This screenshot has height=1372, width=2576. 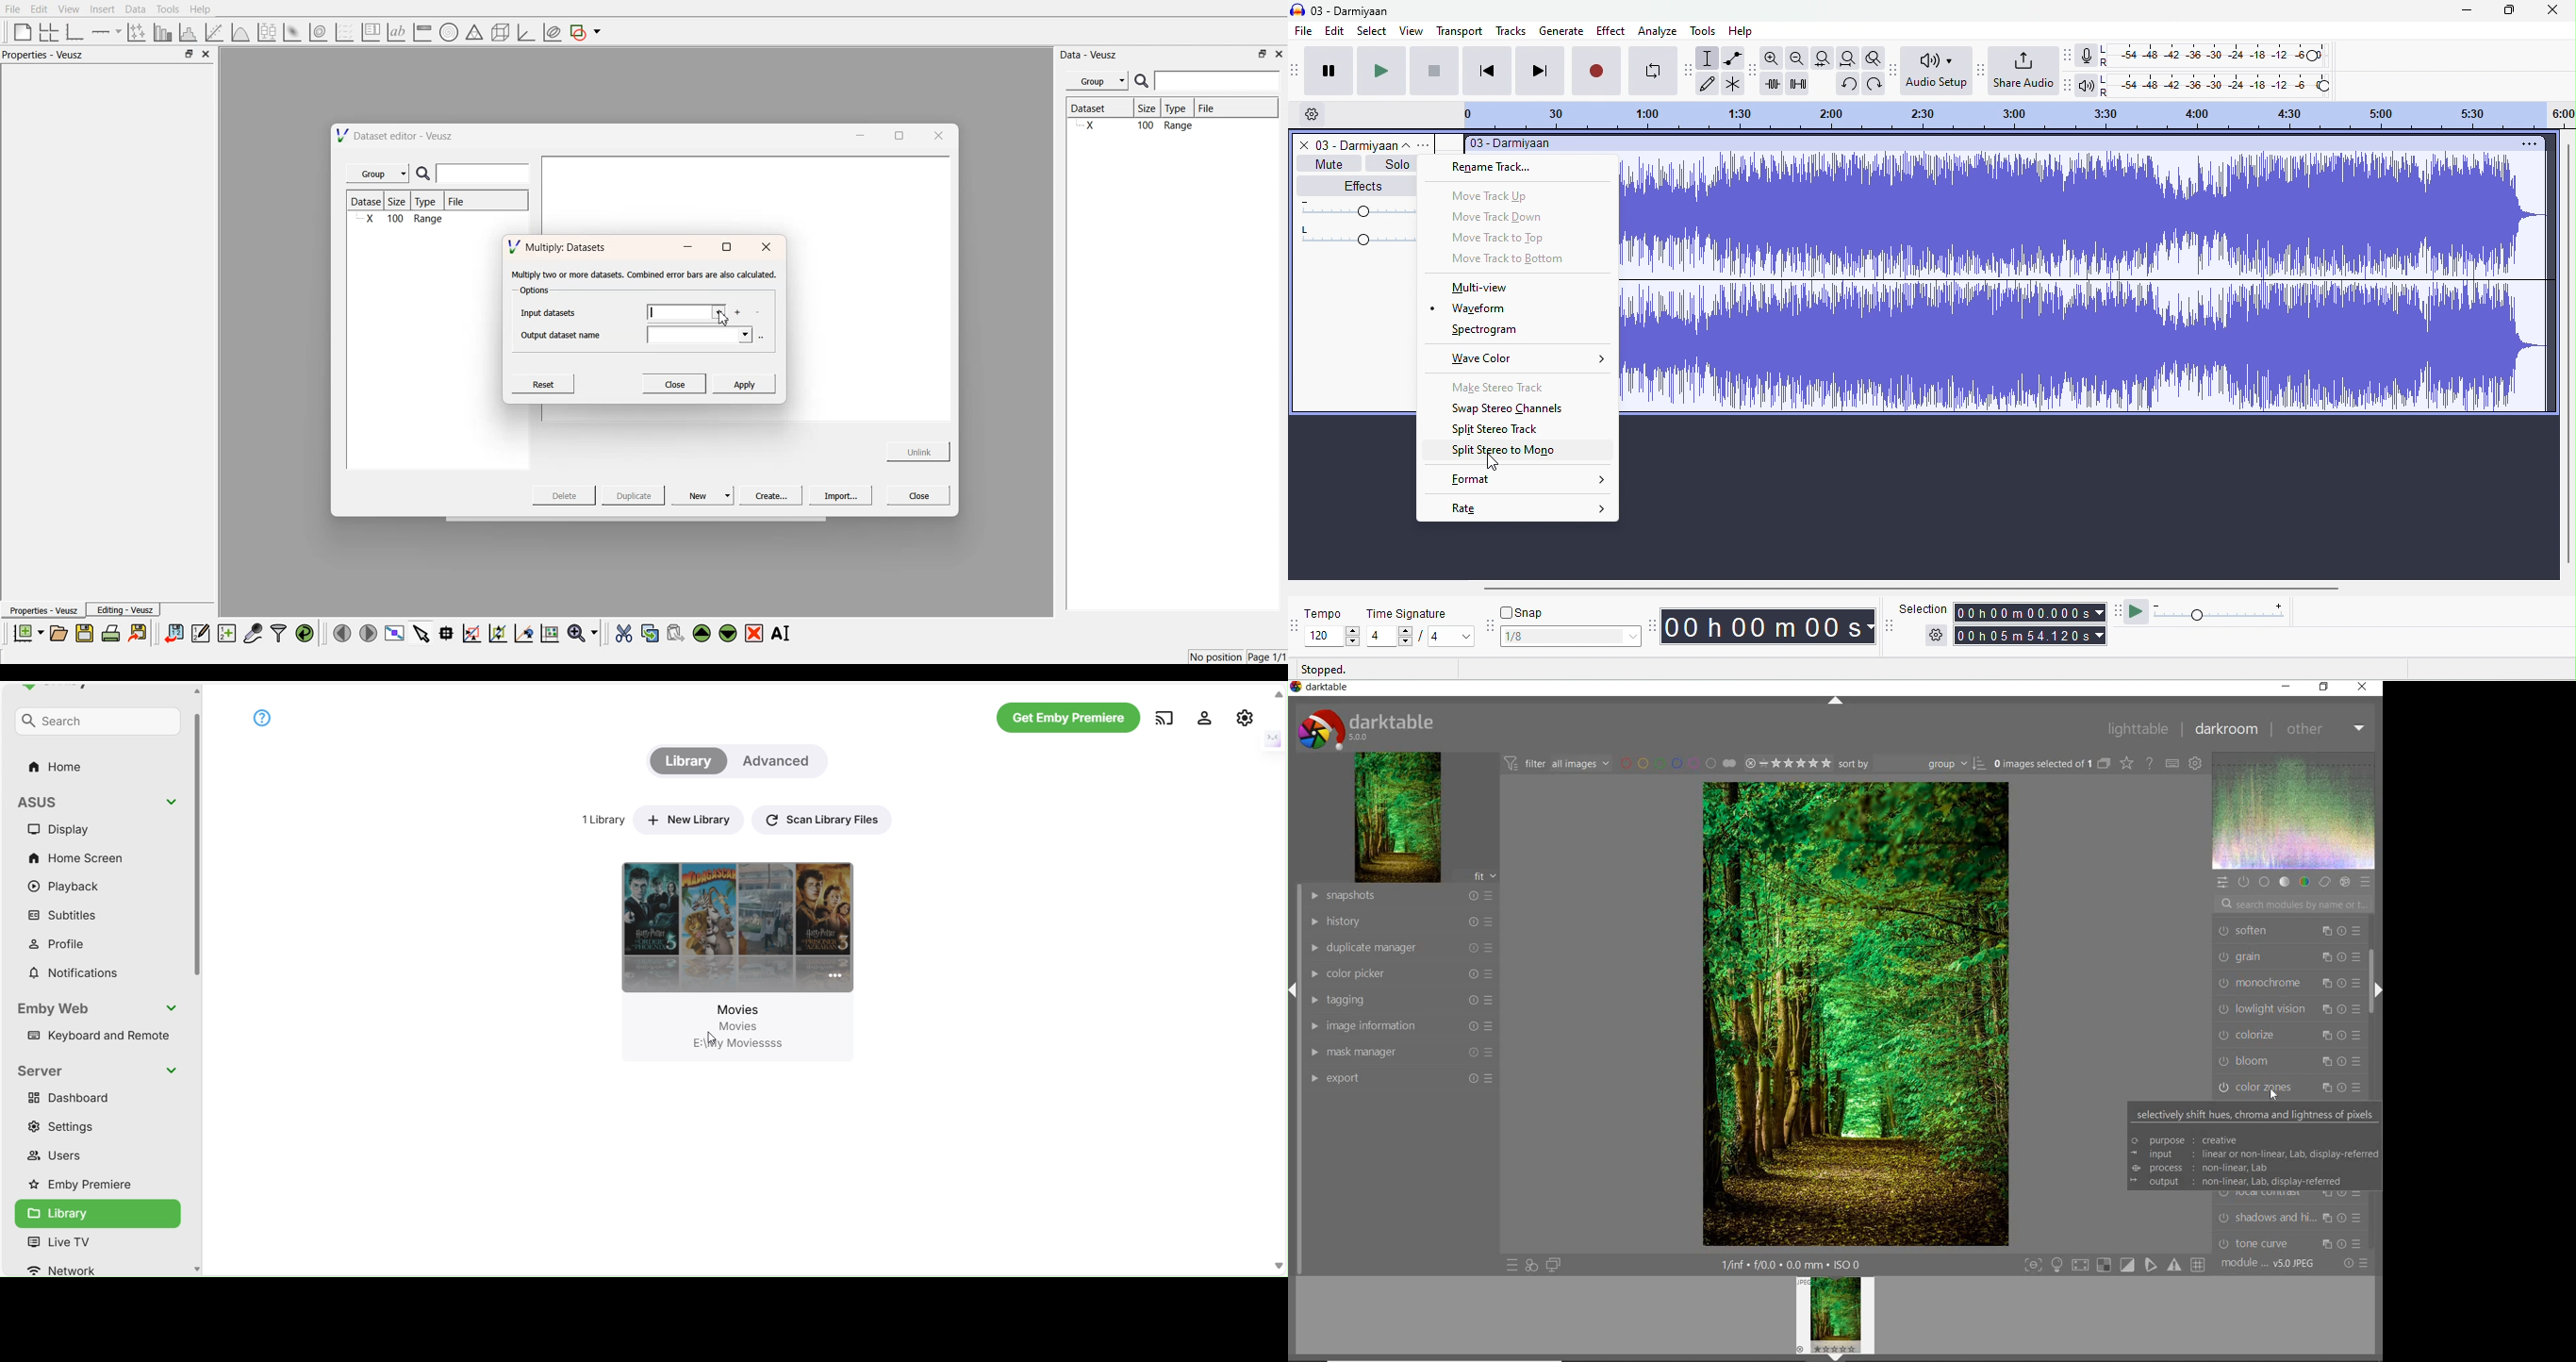 What do you see at coordinates (1598, 71) in the screenshot?
I see `record` at bounding box center [1598, 71].